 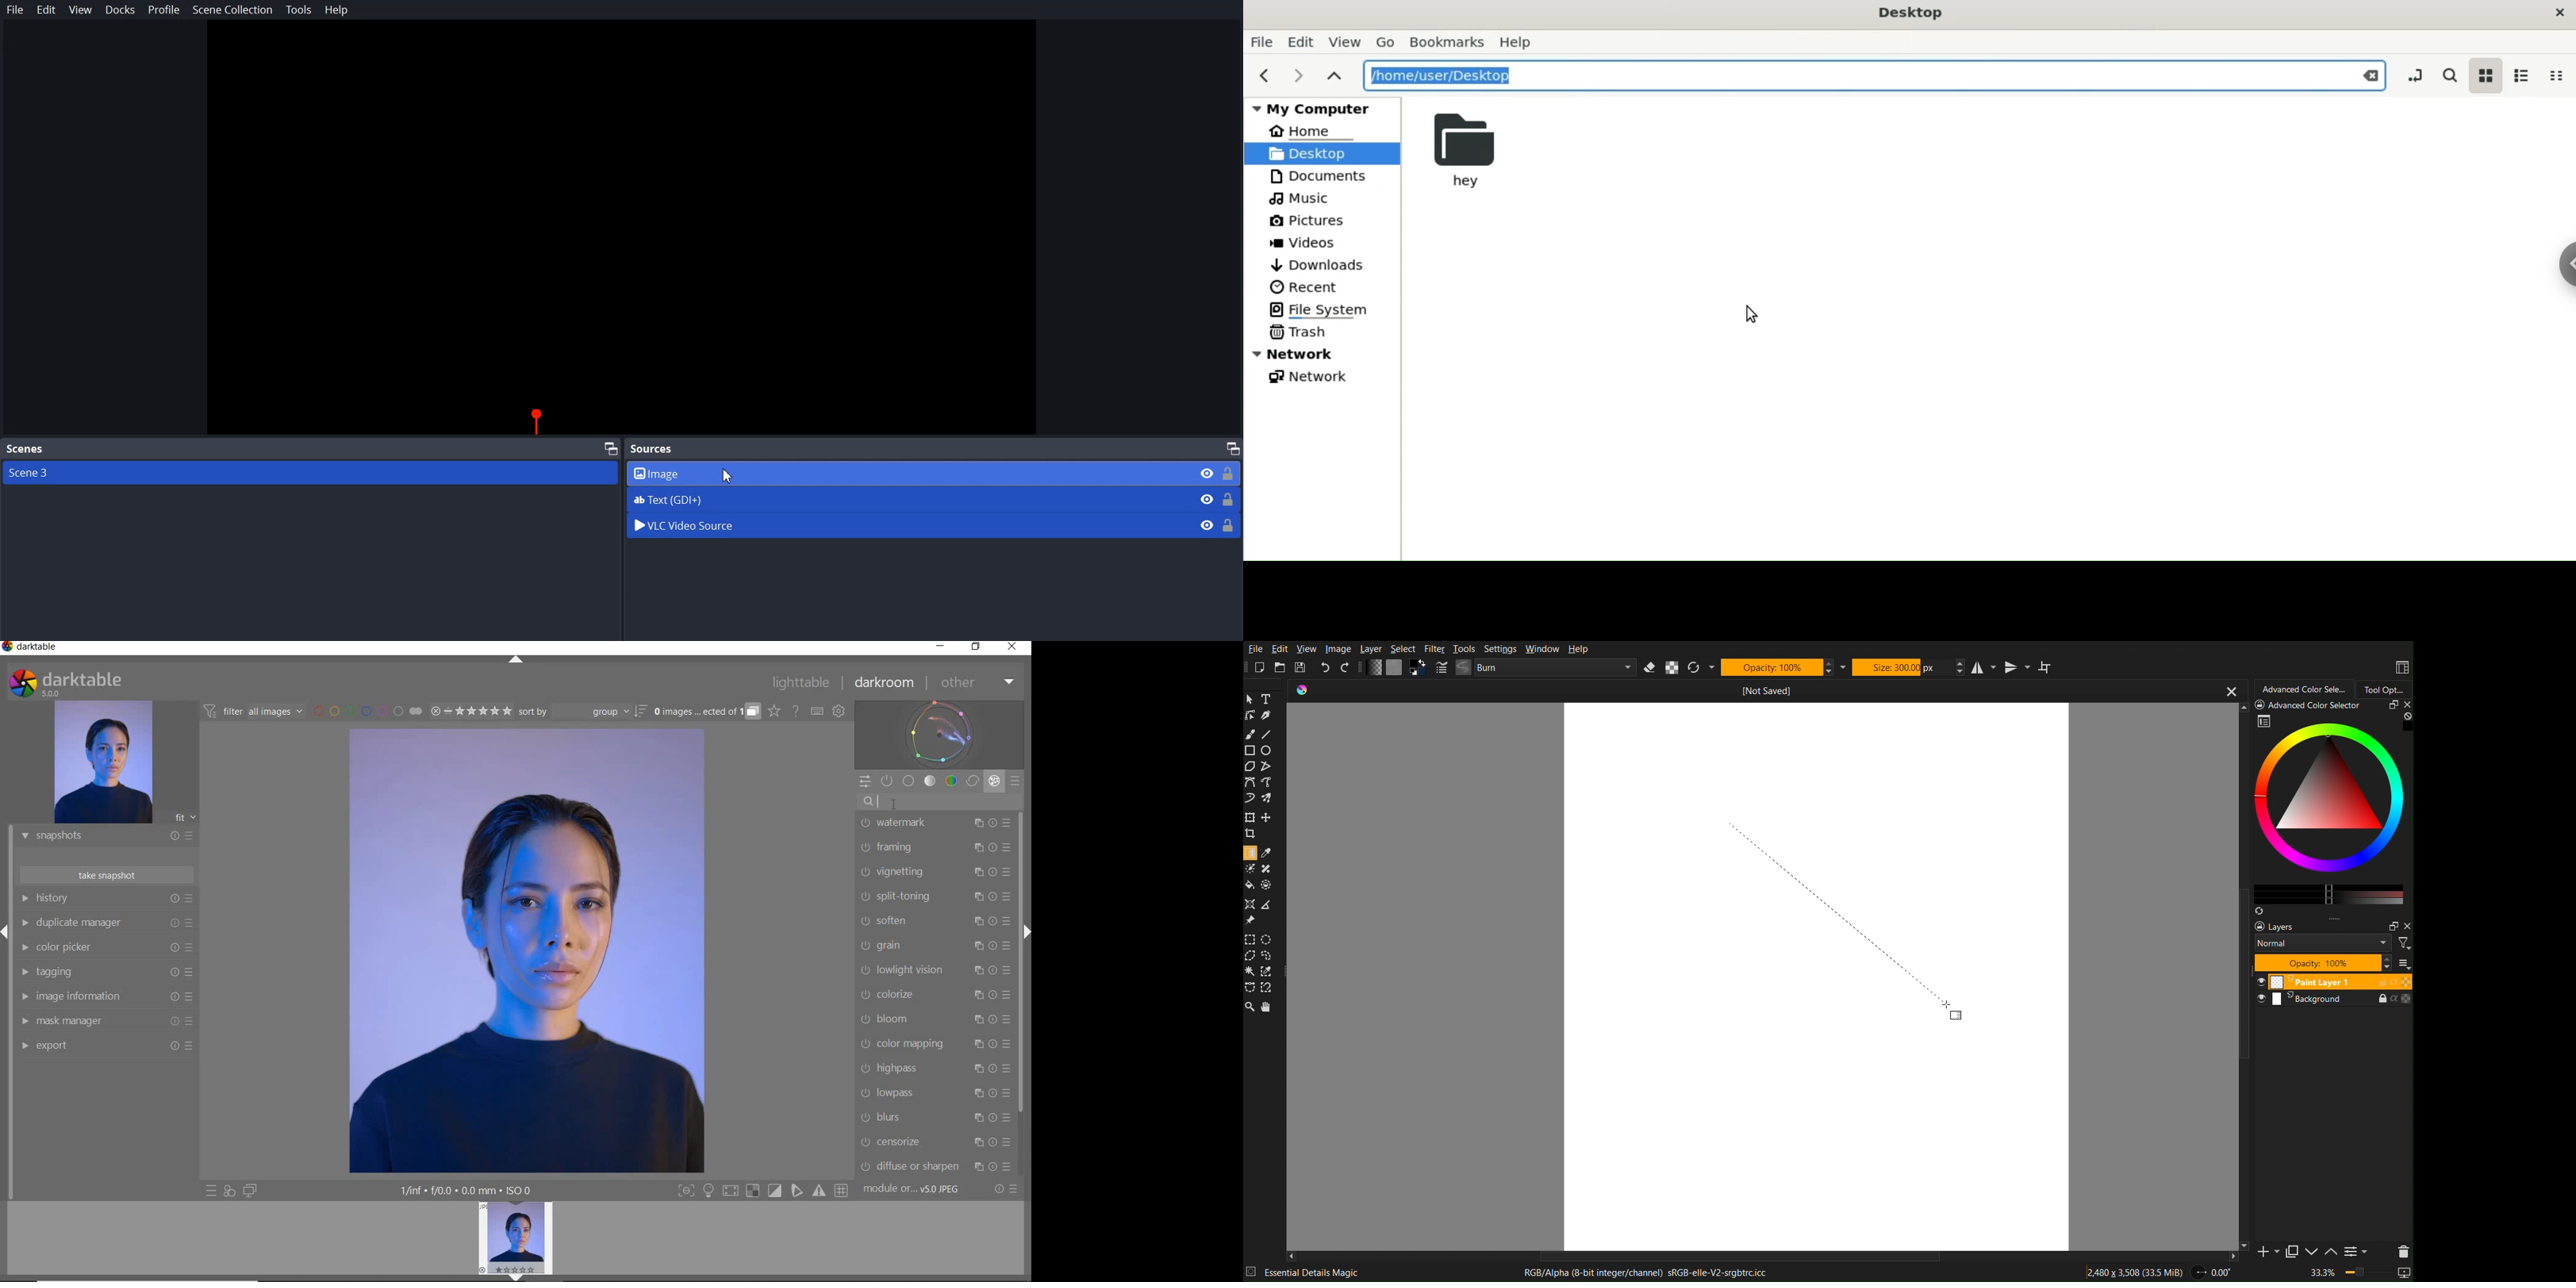 I want to click on SET KEYBOARD SHORTCUTS, so click(x=817, y=711).